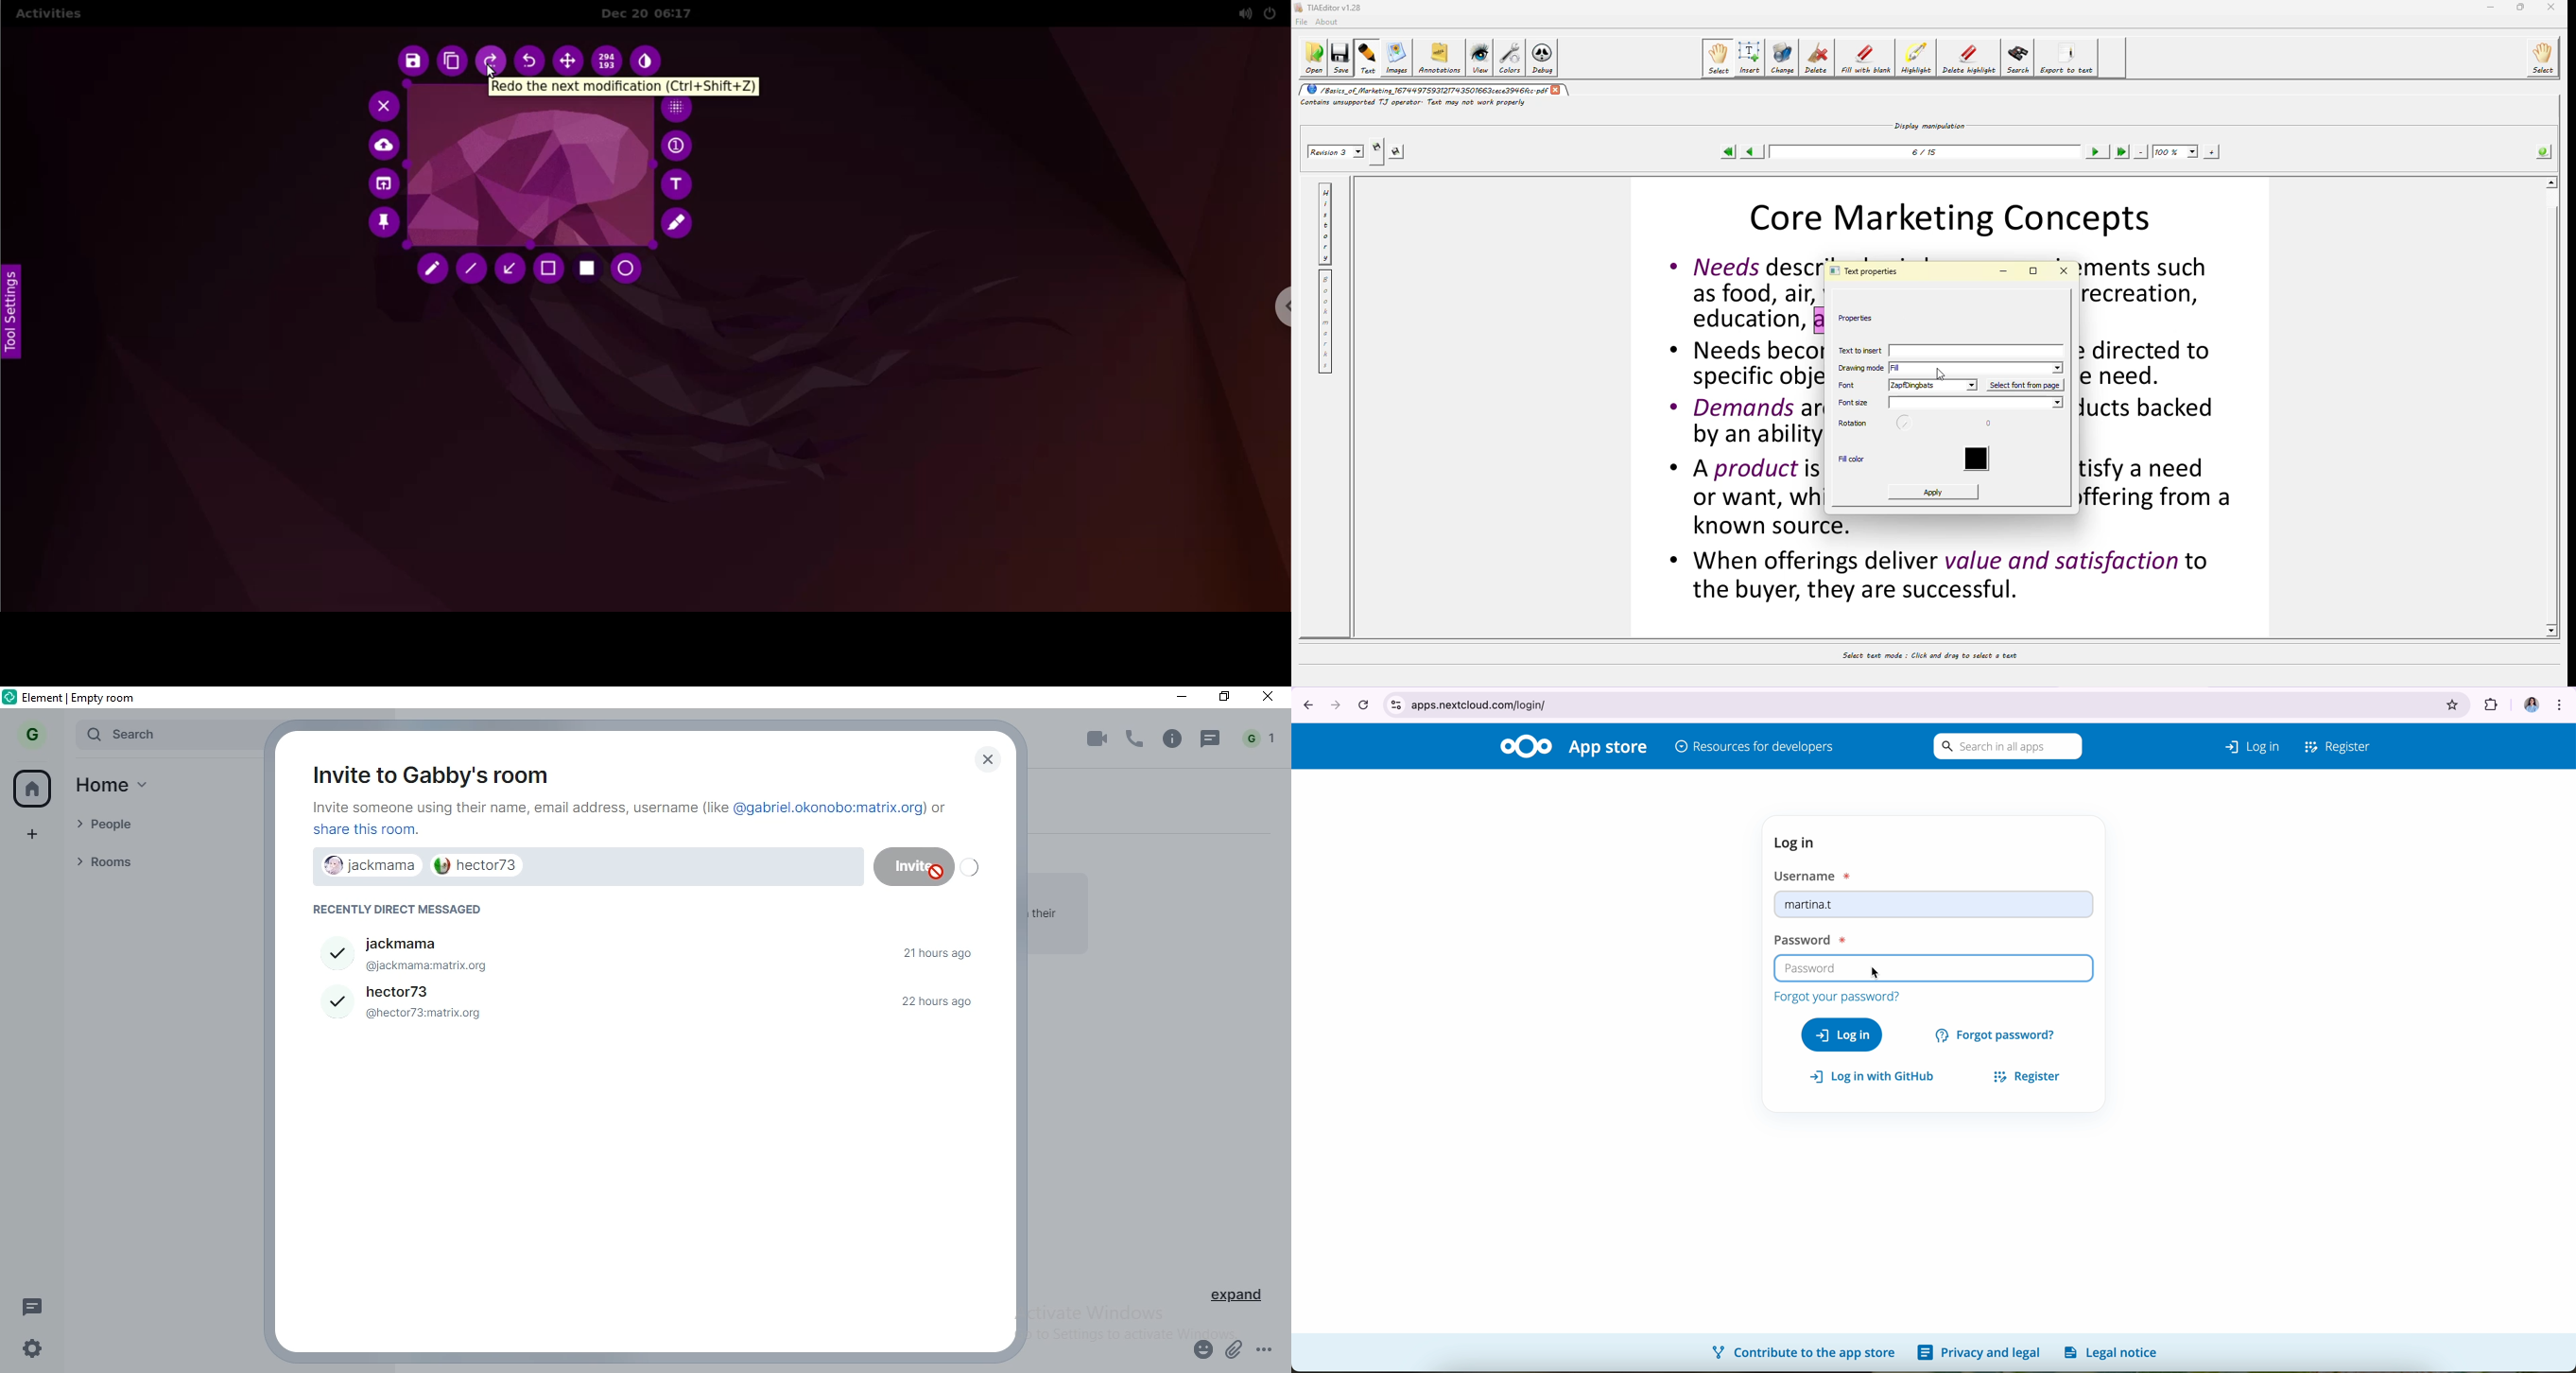 This screenshot has height=1400, width=2576. What do you see at coordinates (1842, 1034) in the screenshot?
I see `log in ` at bounding box center [1842, 1034].